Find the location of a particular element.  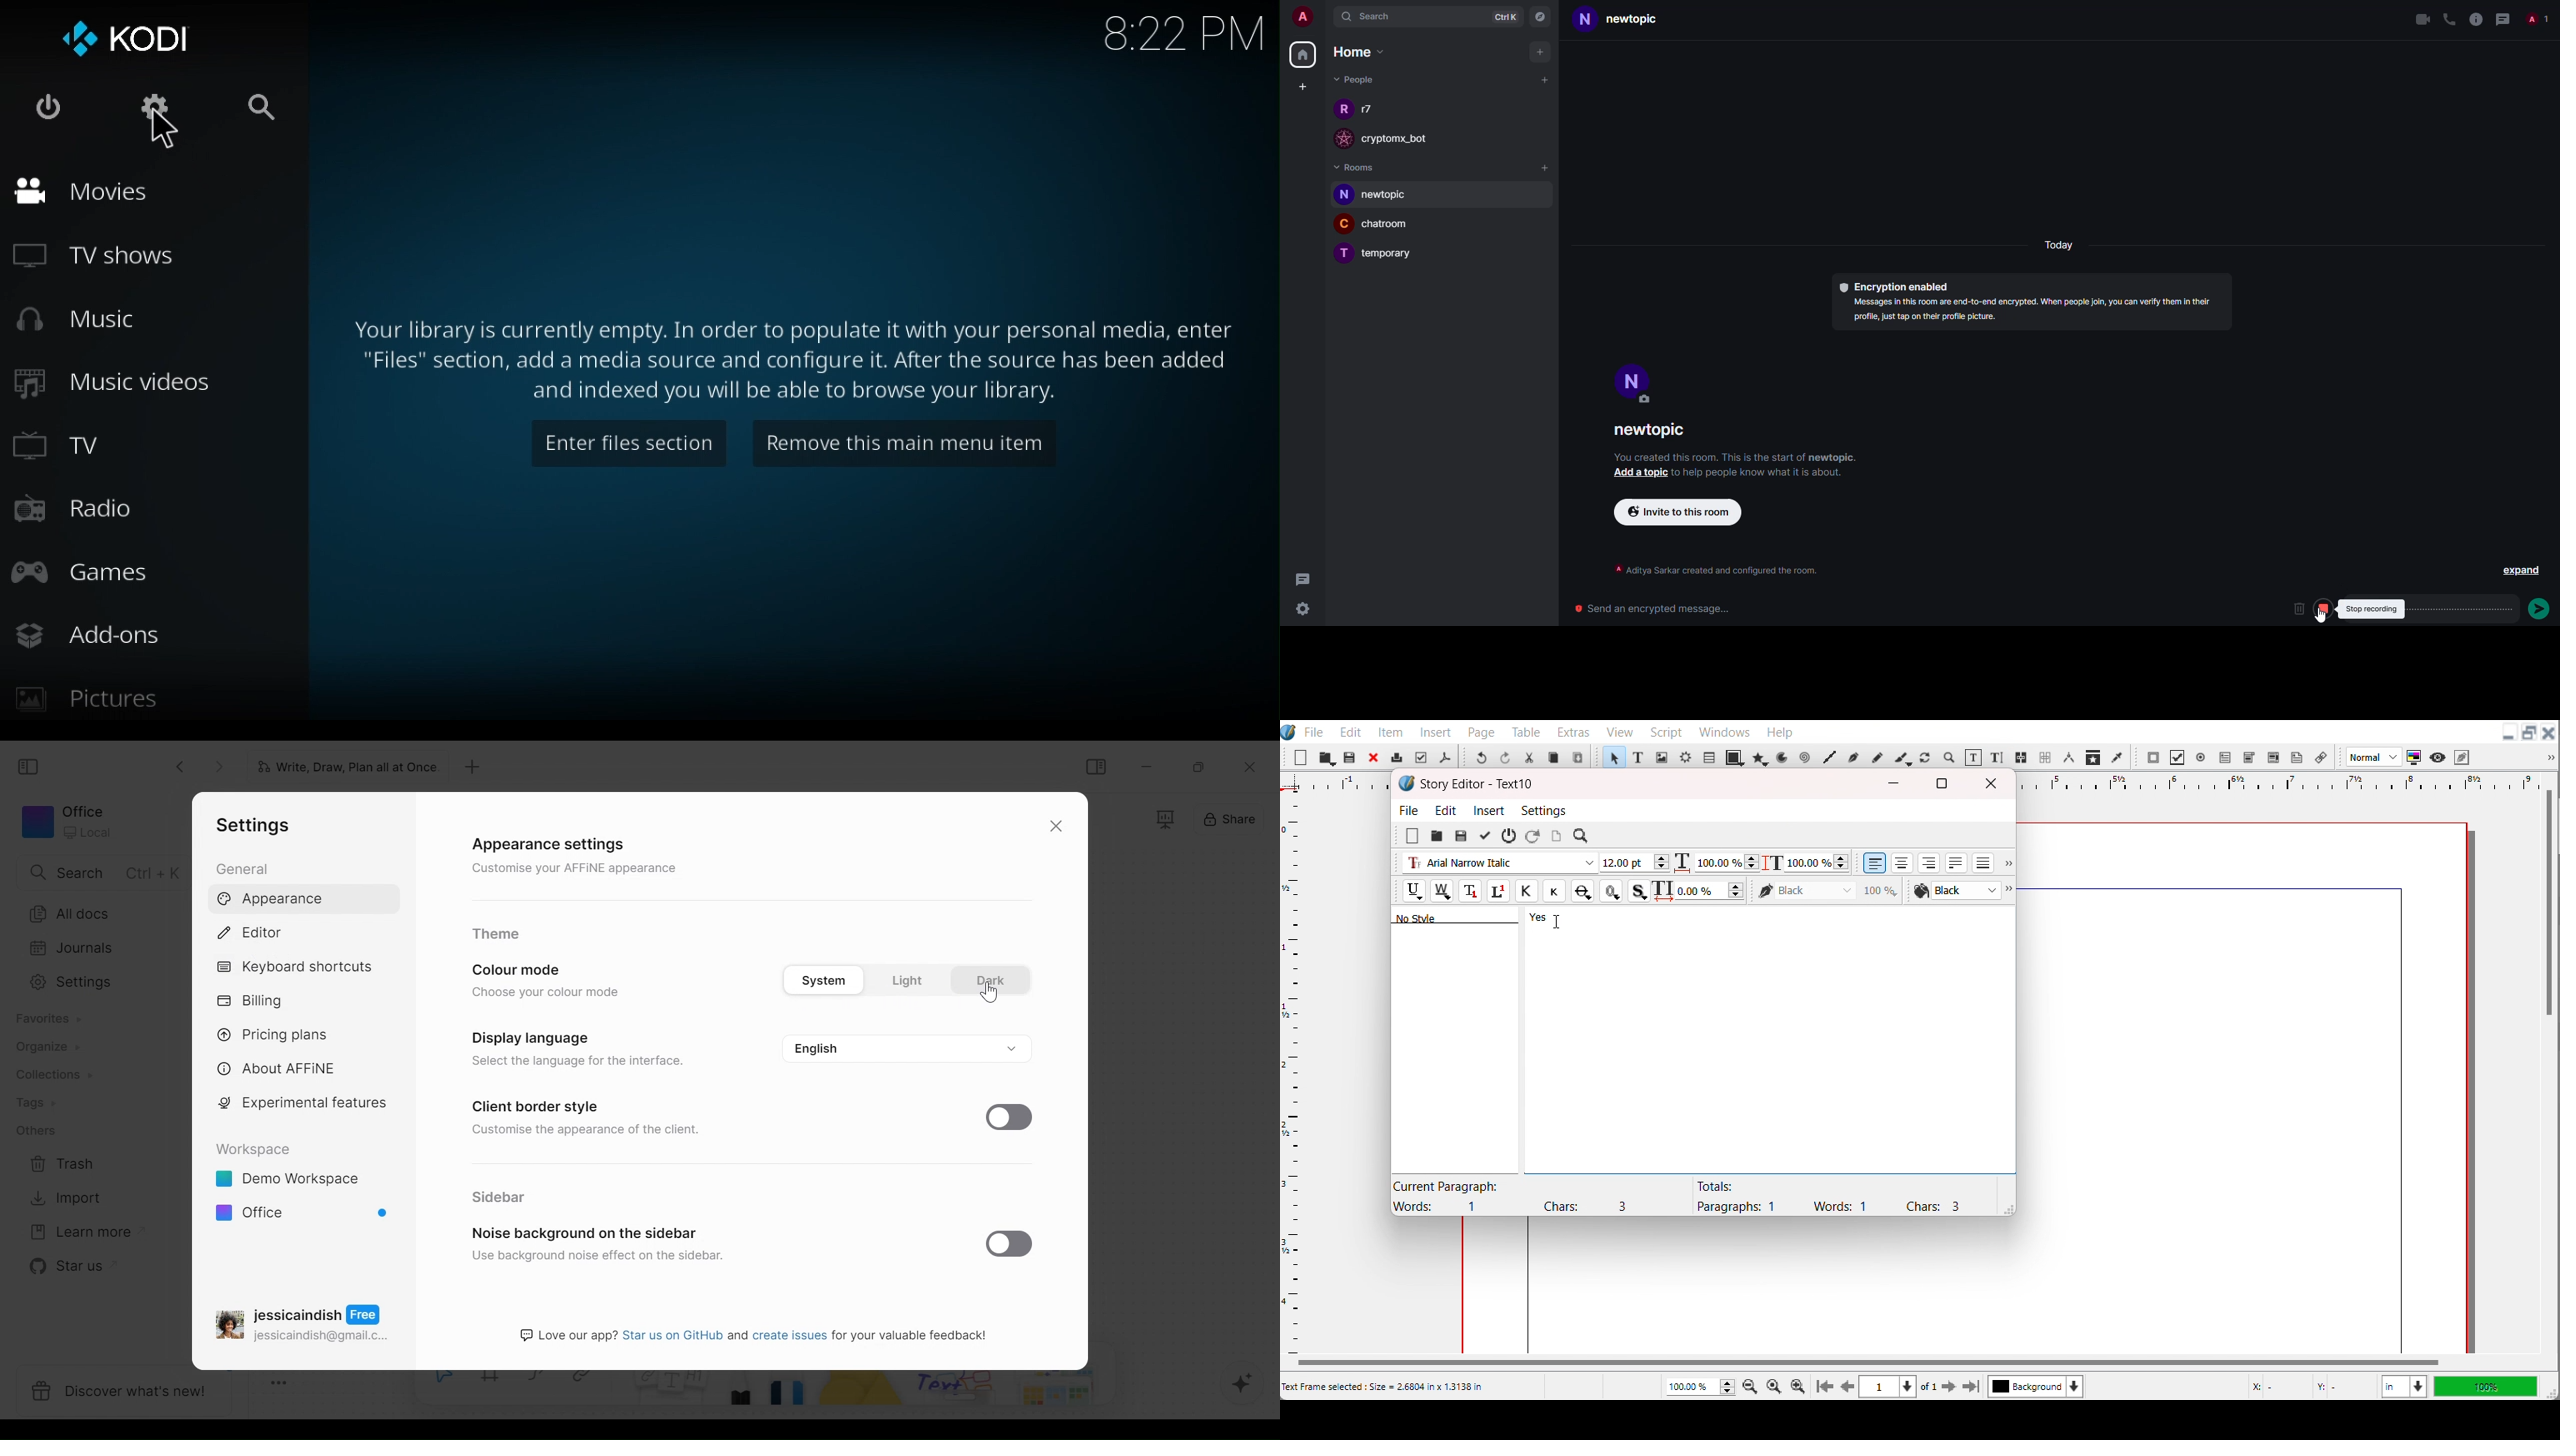

Other is located at coordinates (38, 1131).